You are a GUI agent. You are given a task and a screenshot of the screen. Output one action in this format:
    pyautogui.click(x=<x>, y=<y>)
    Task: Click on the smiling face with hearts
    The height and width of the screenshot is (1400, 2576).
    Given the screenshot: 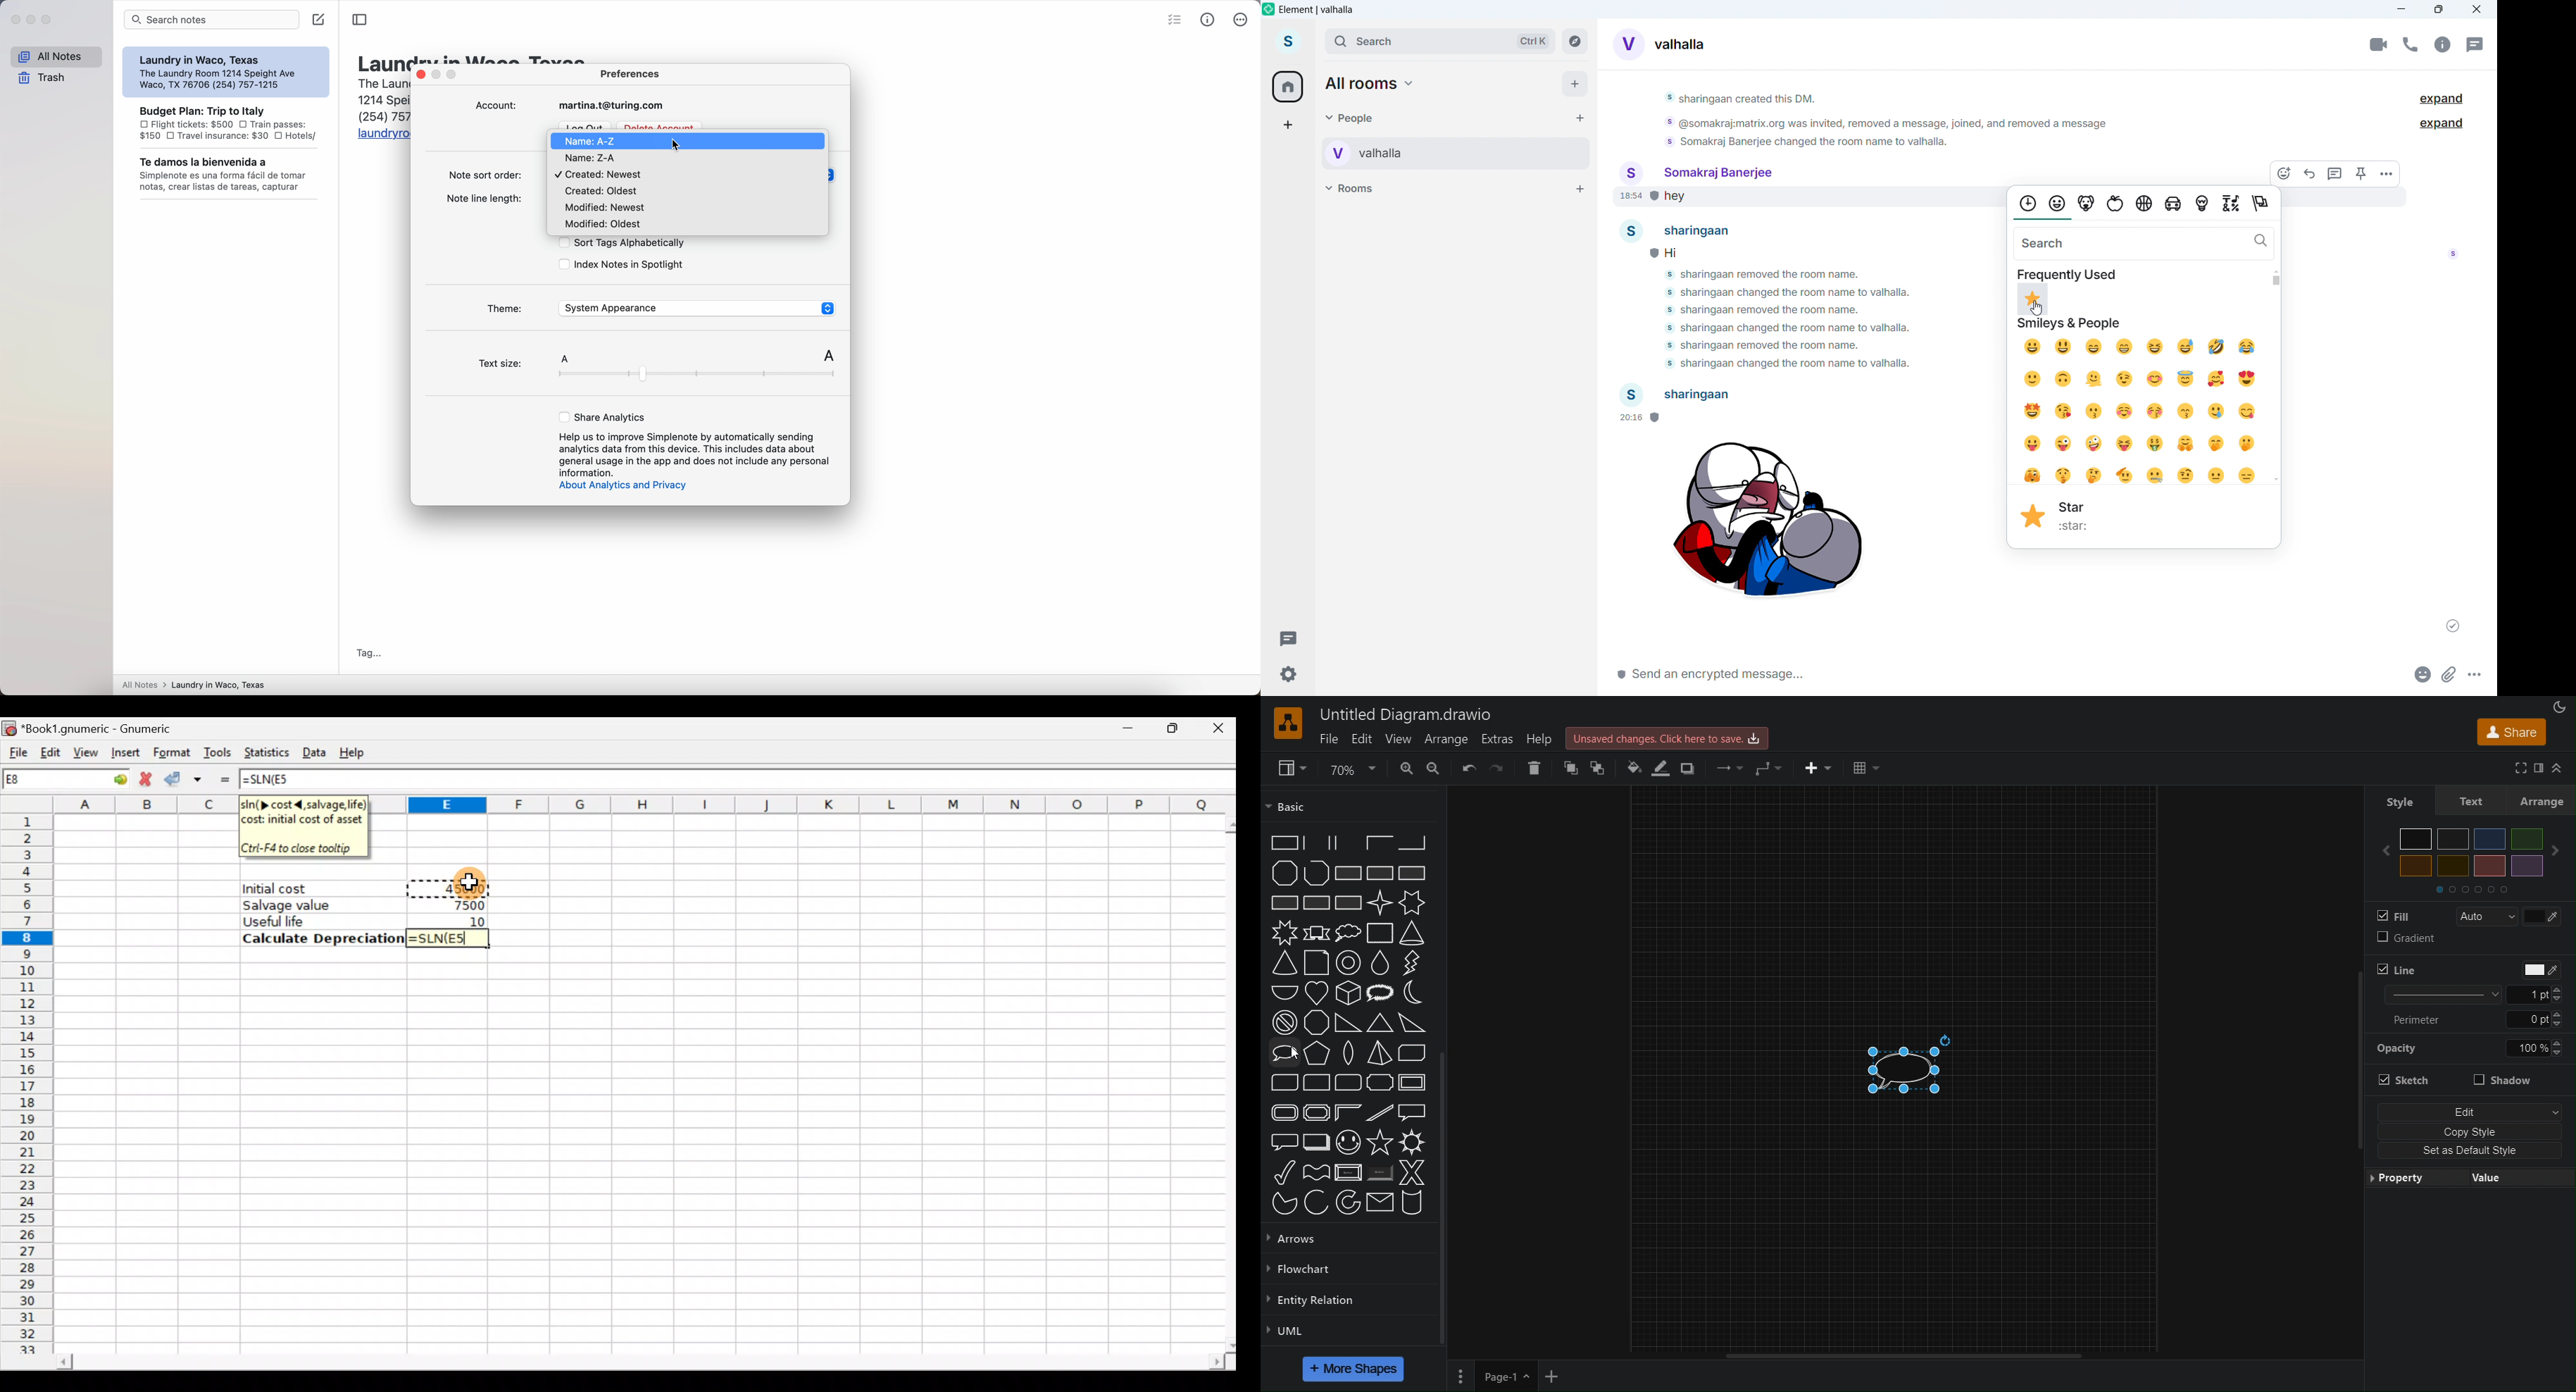 What is the action you would take?
    pyautogui.click(x=2219, y=380)
    